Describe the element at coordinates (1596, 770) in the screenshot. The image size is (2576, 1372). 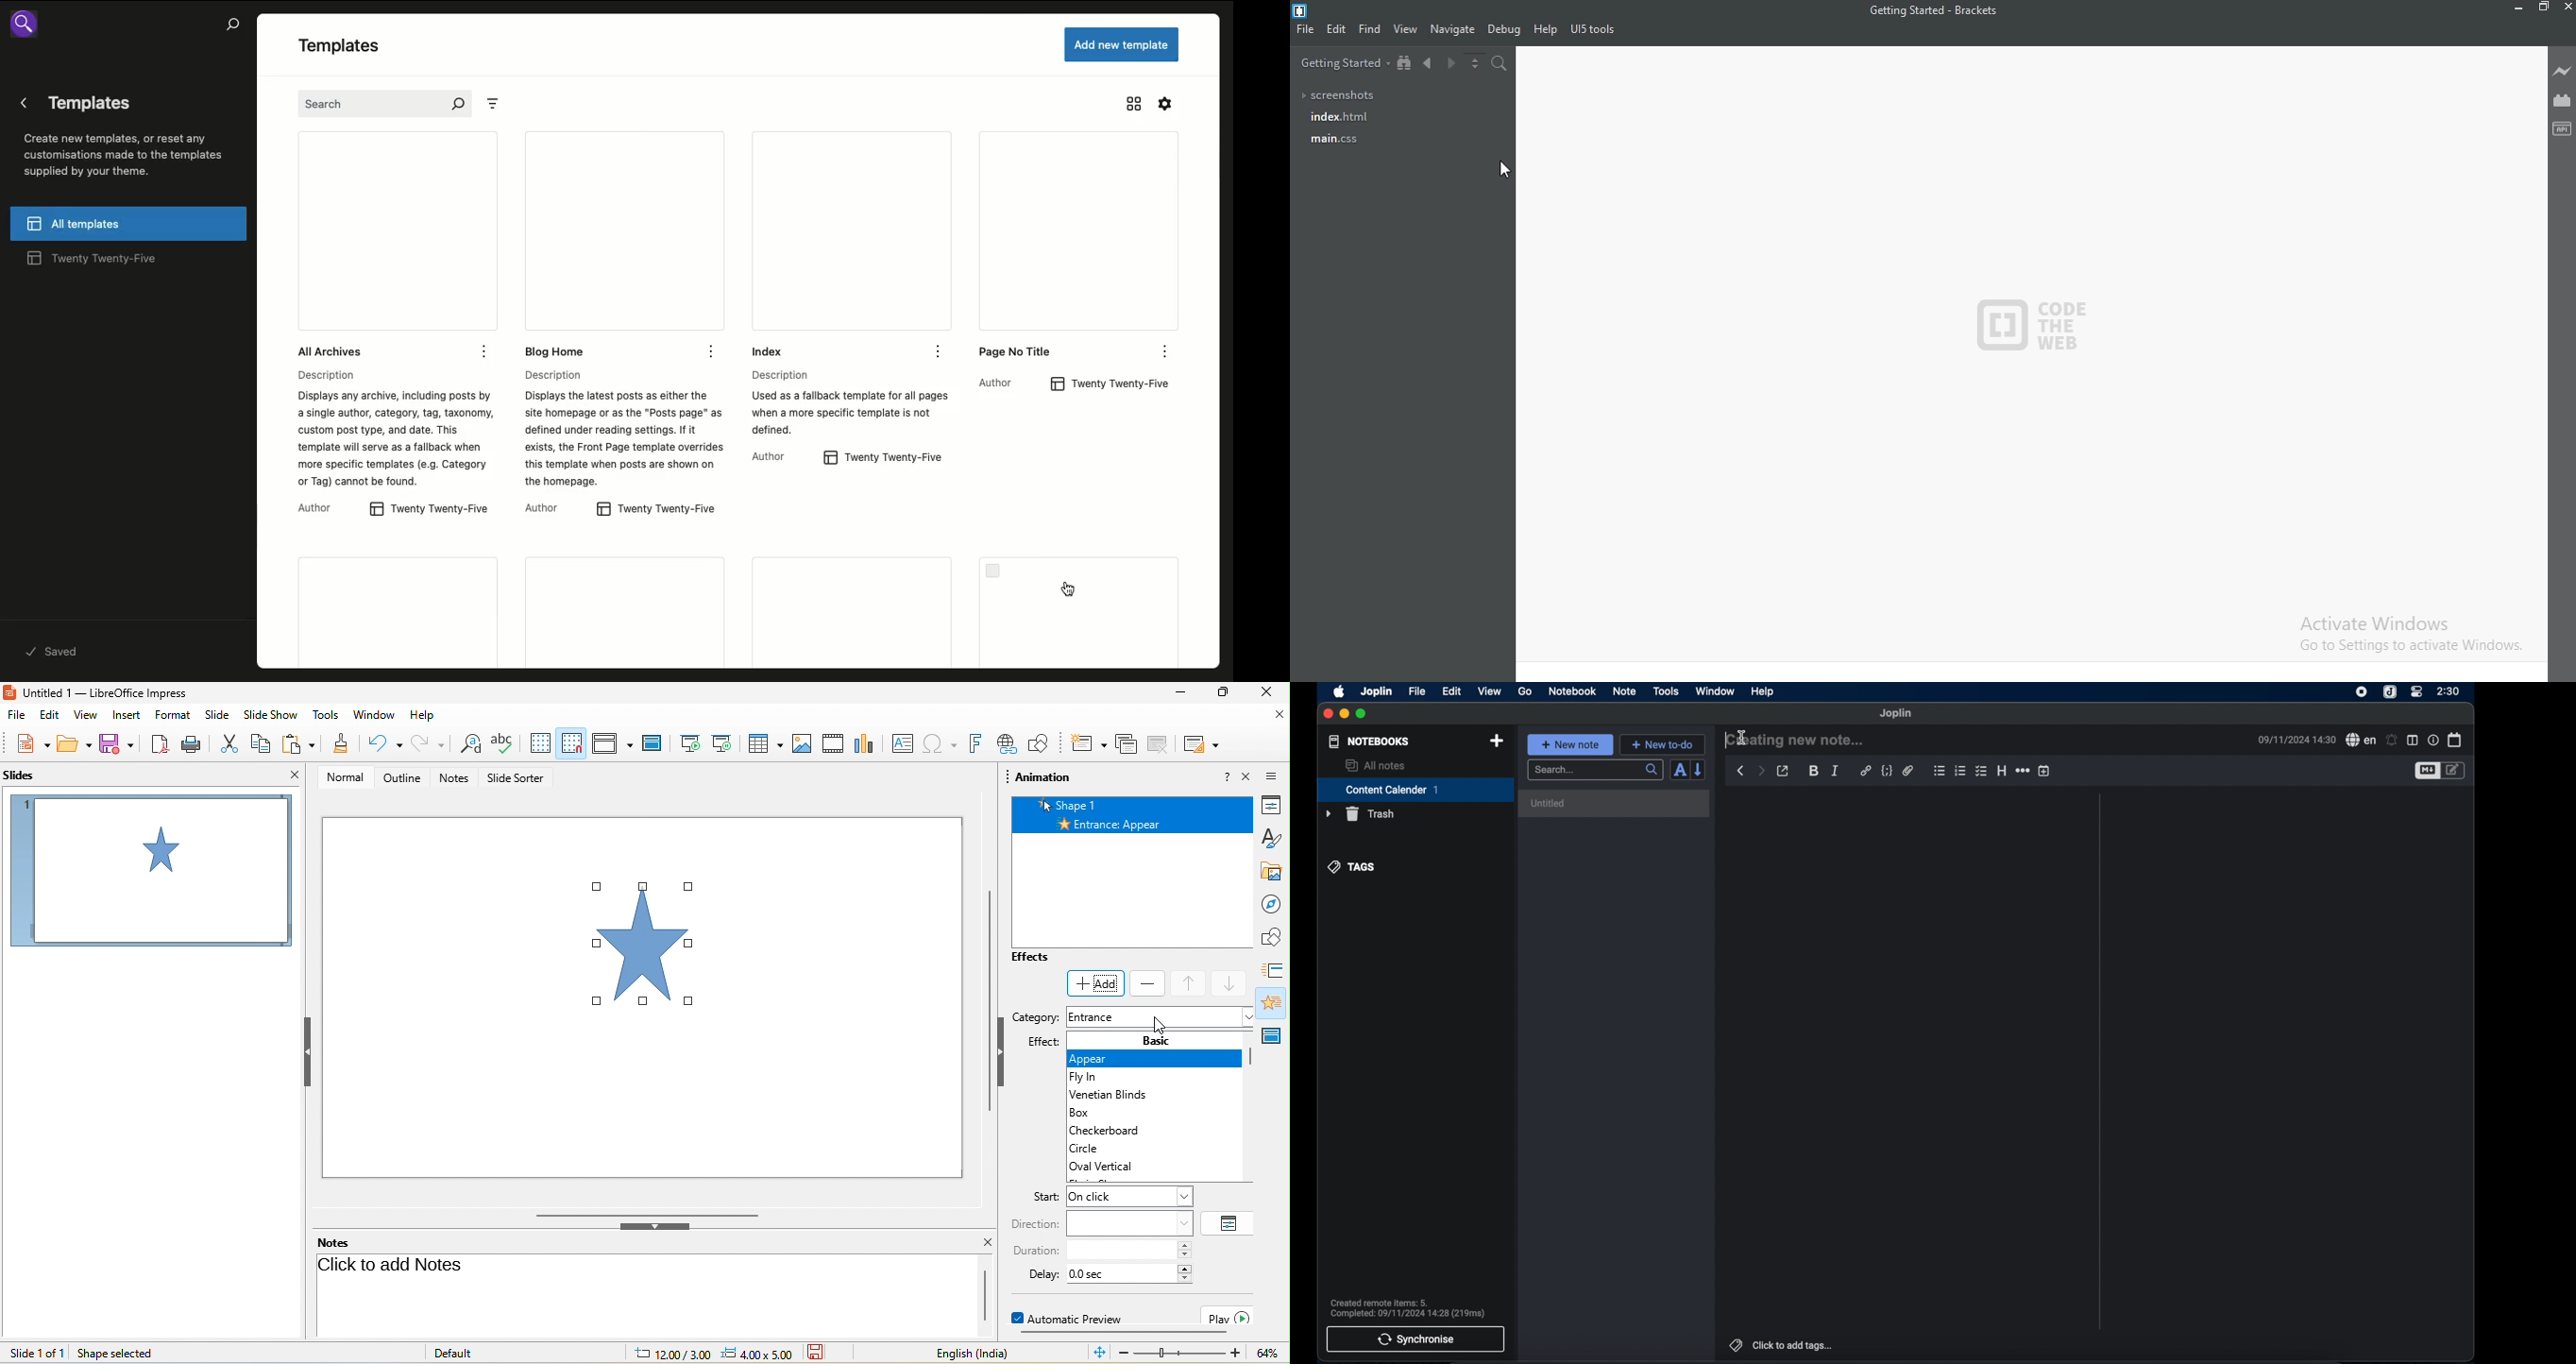
I see `search bar` at that location.